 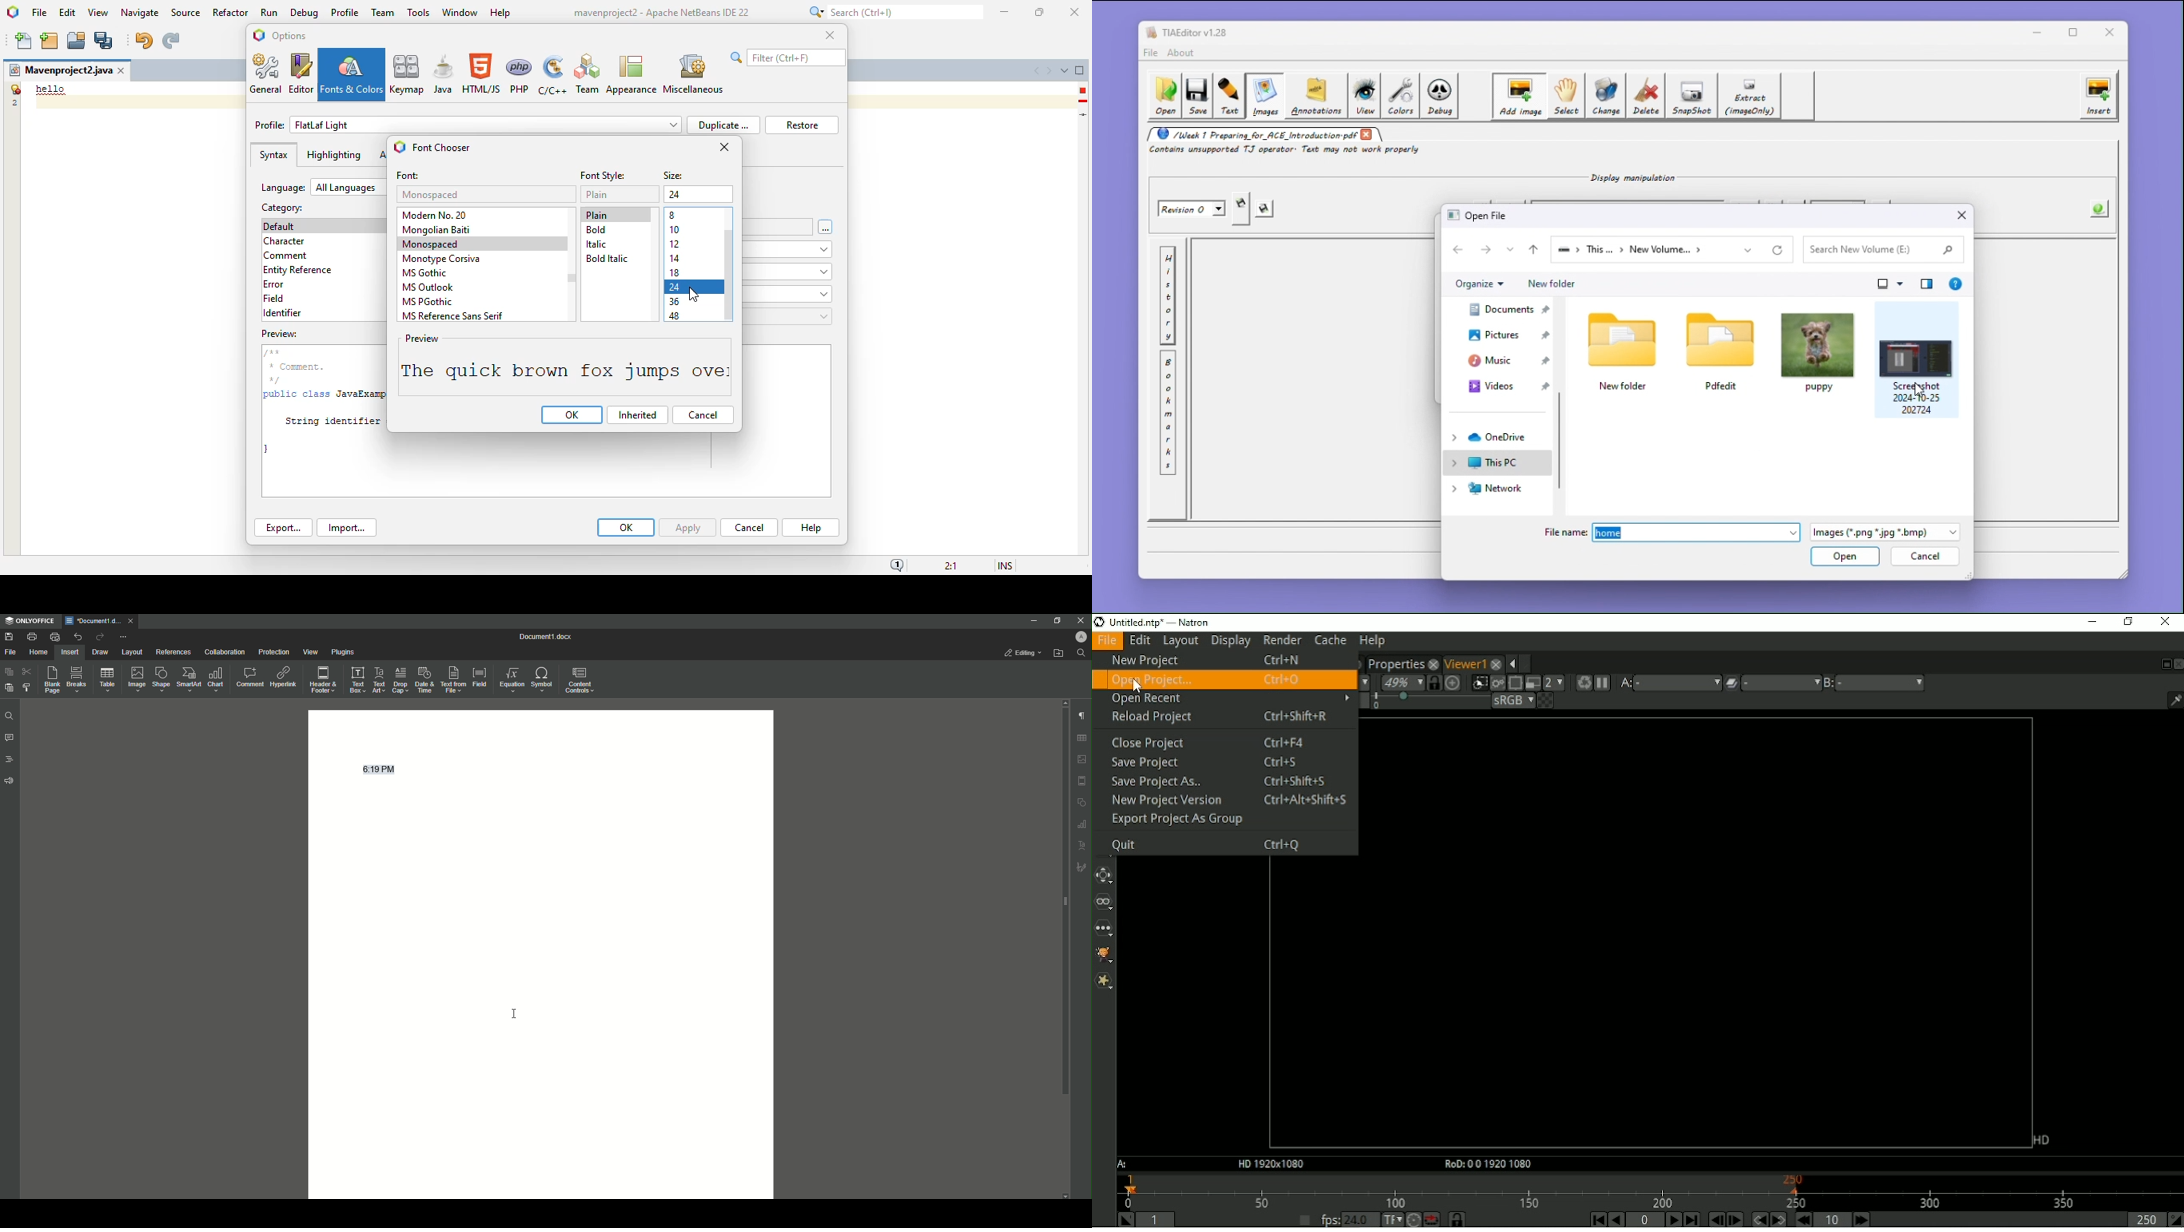 I want to click on Shape, so click(x=159, y=680).